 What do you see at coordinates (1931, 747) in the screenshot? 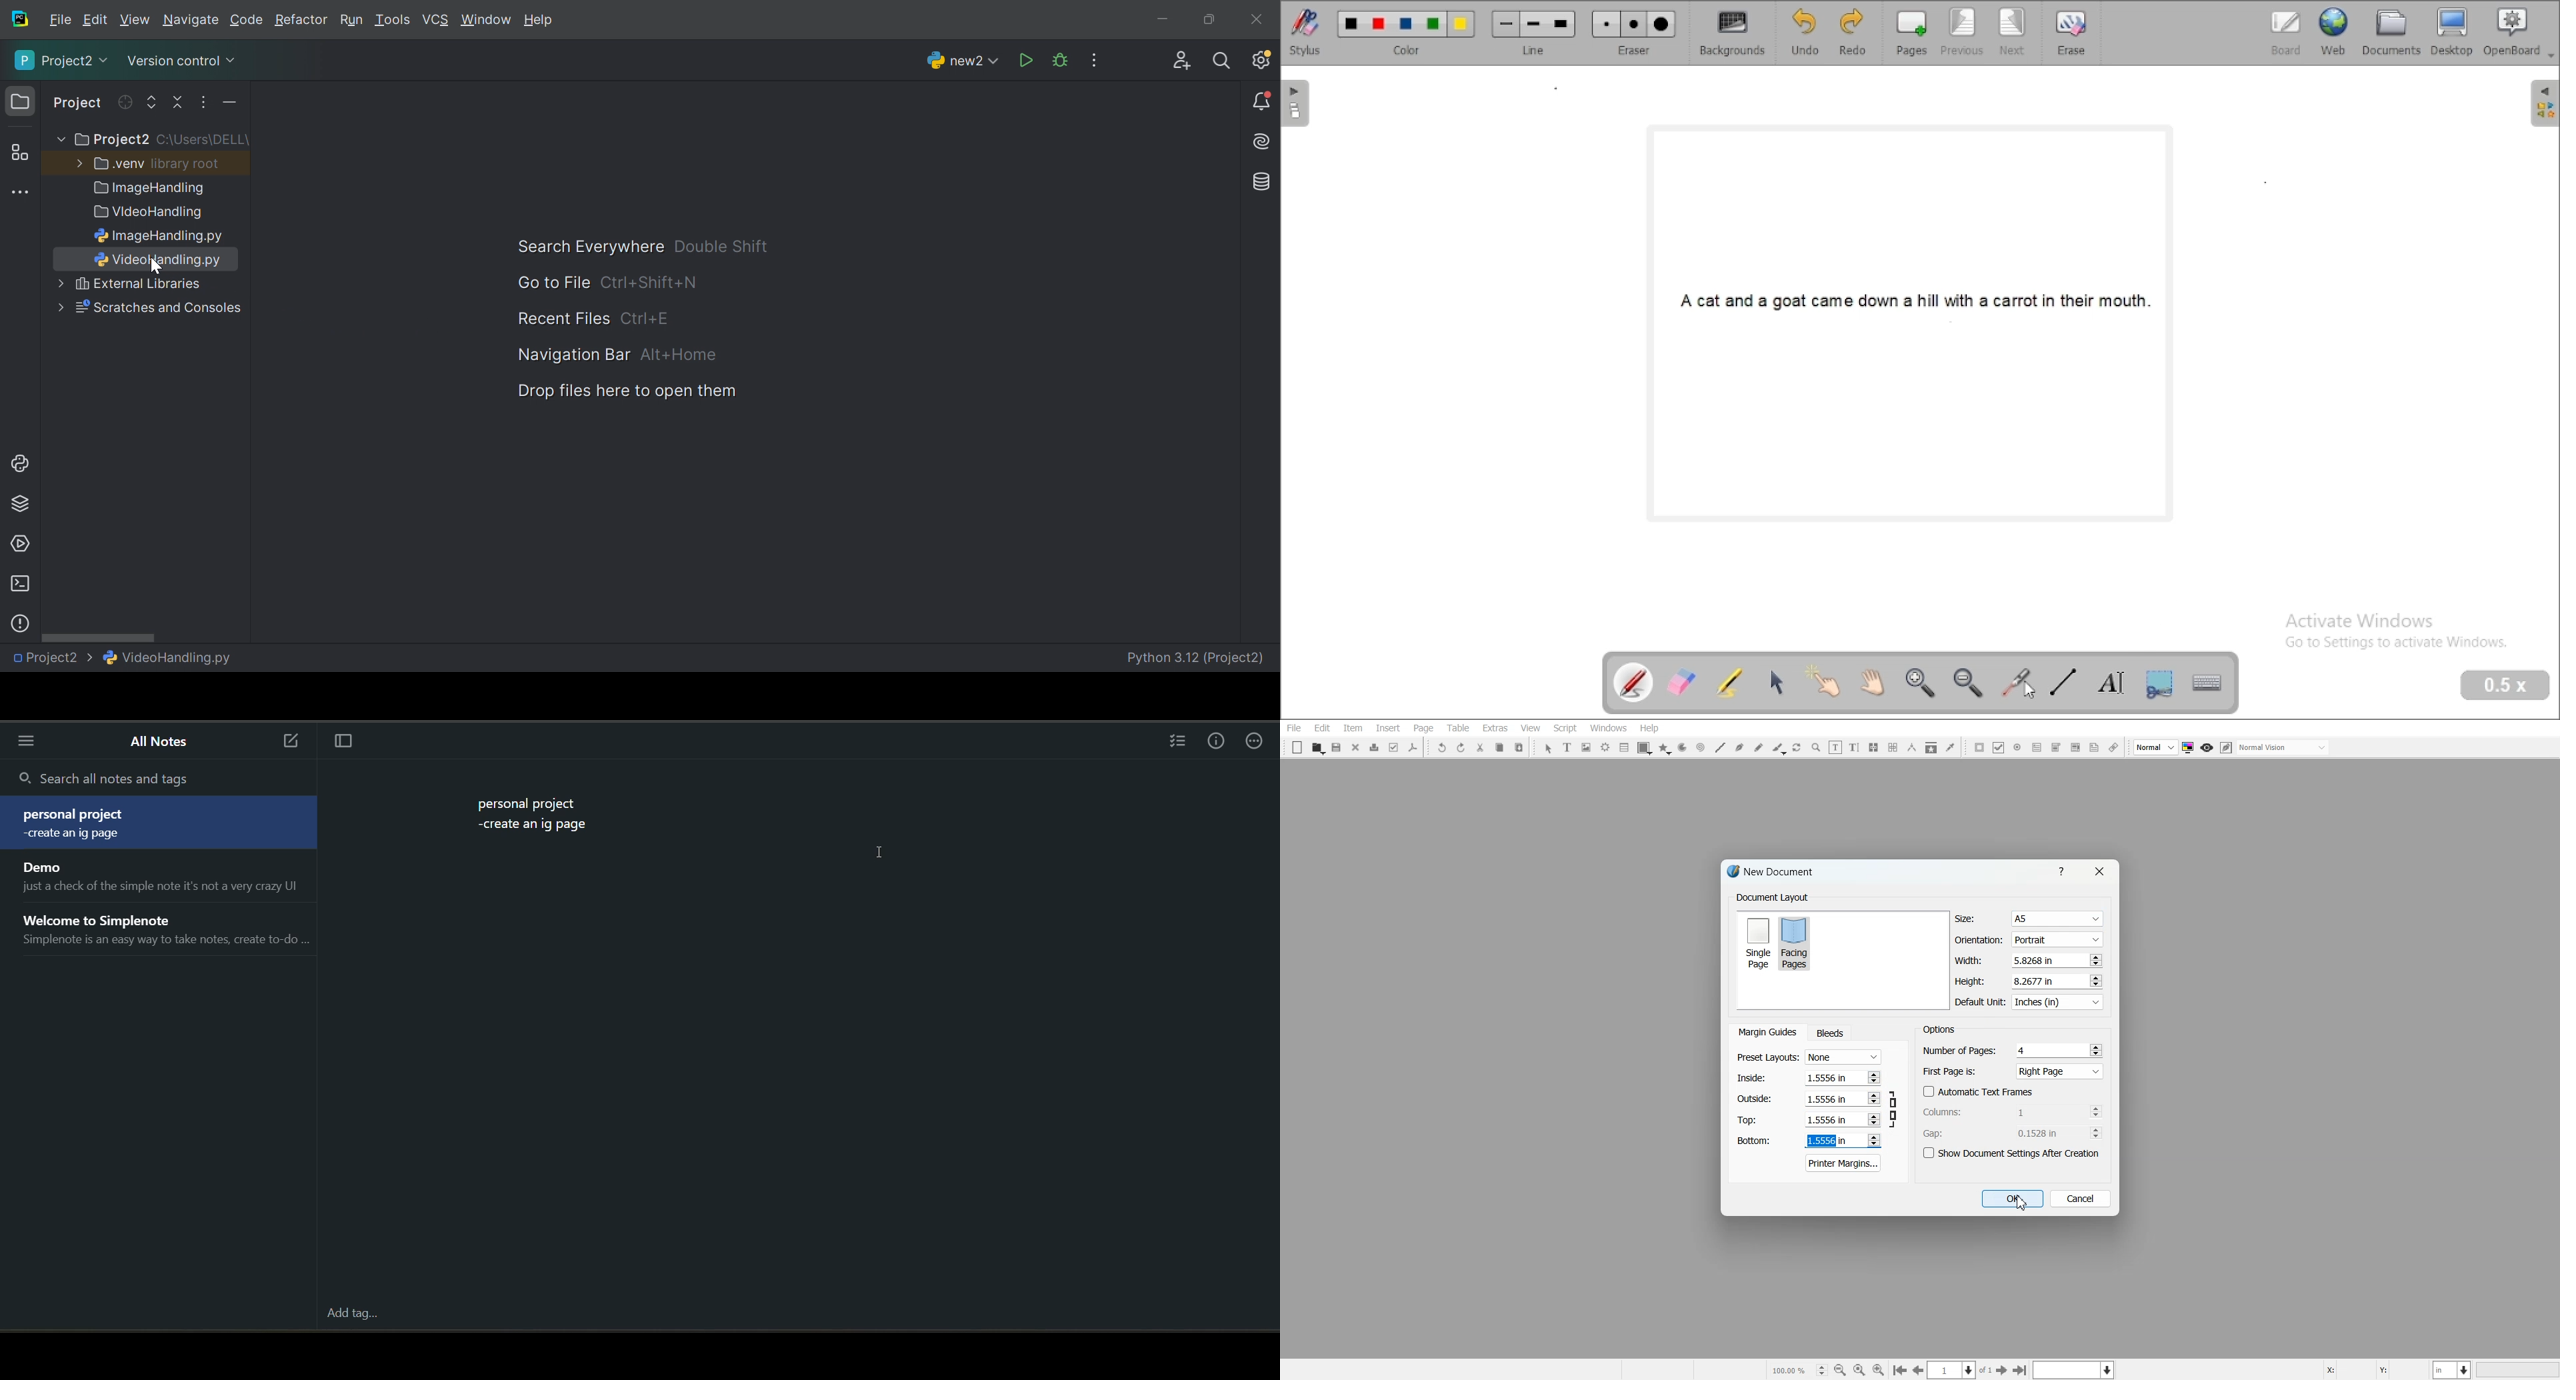
I see `Copy Item Properties` at bounding box center [1931, 747].